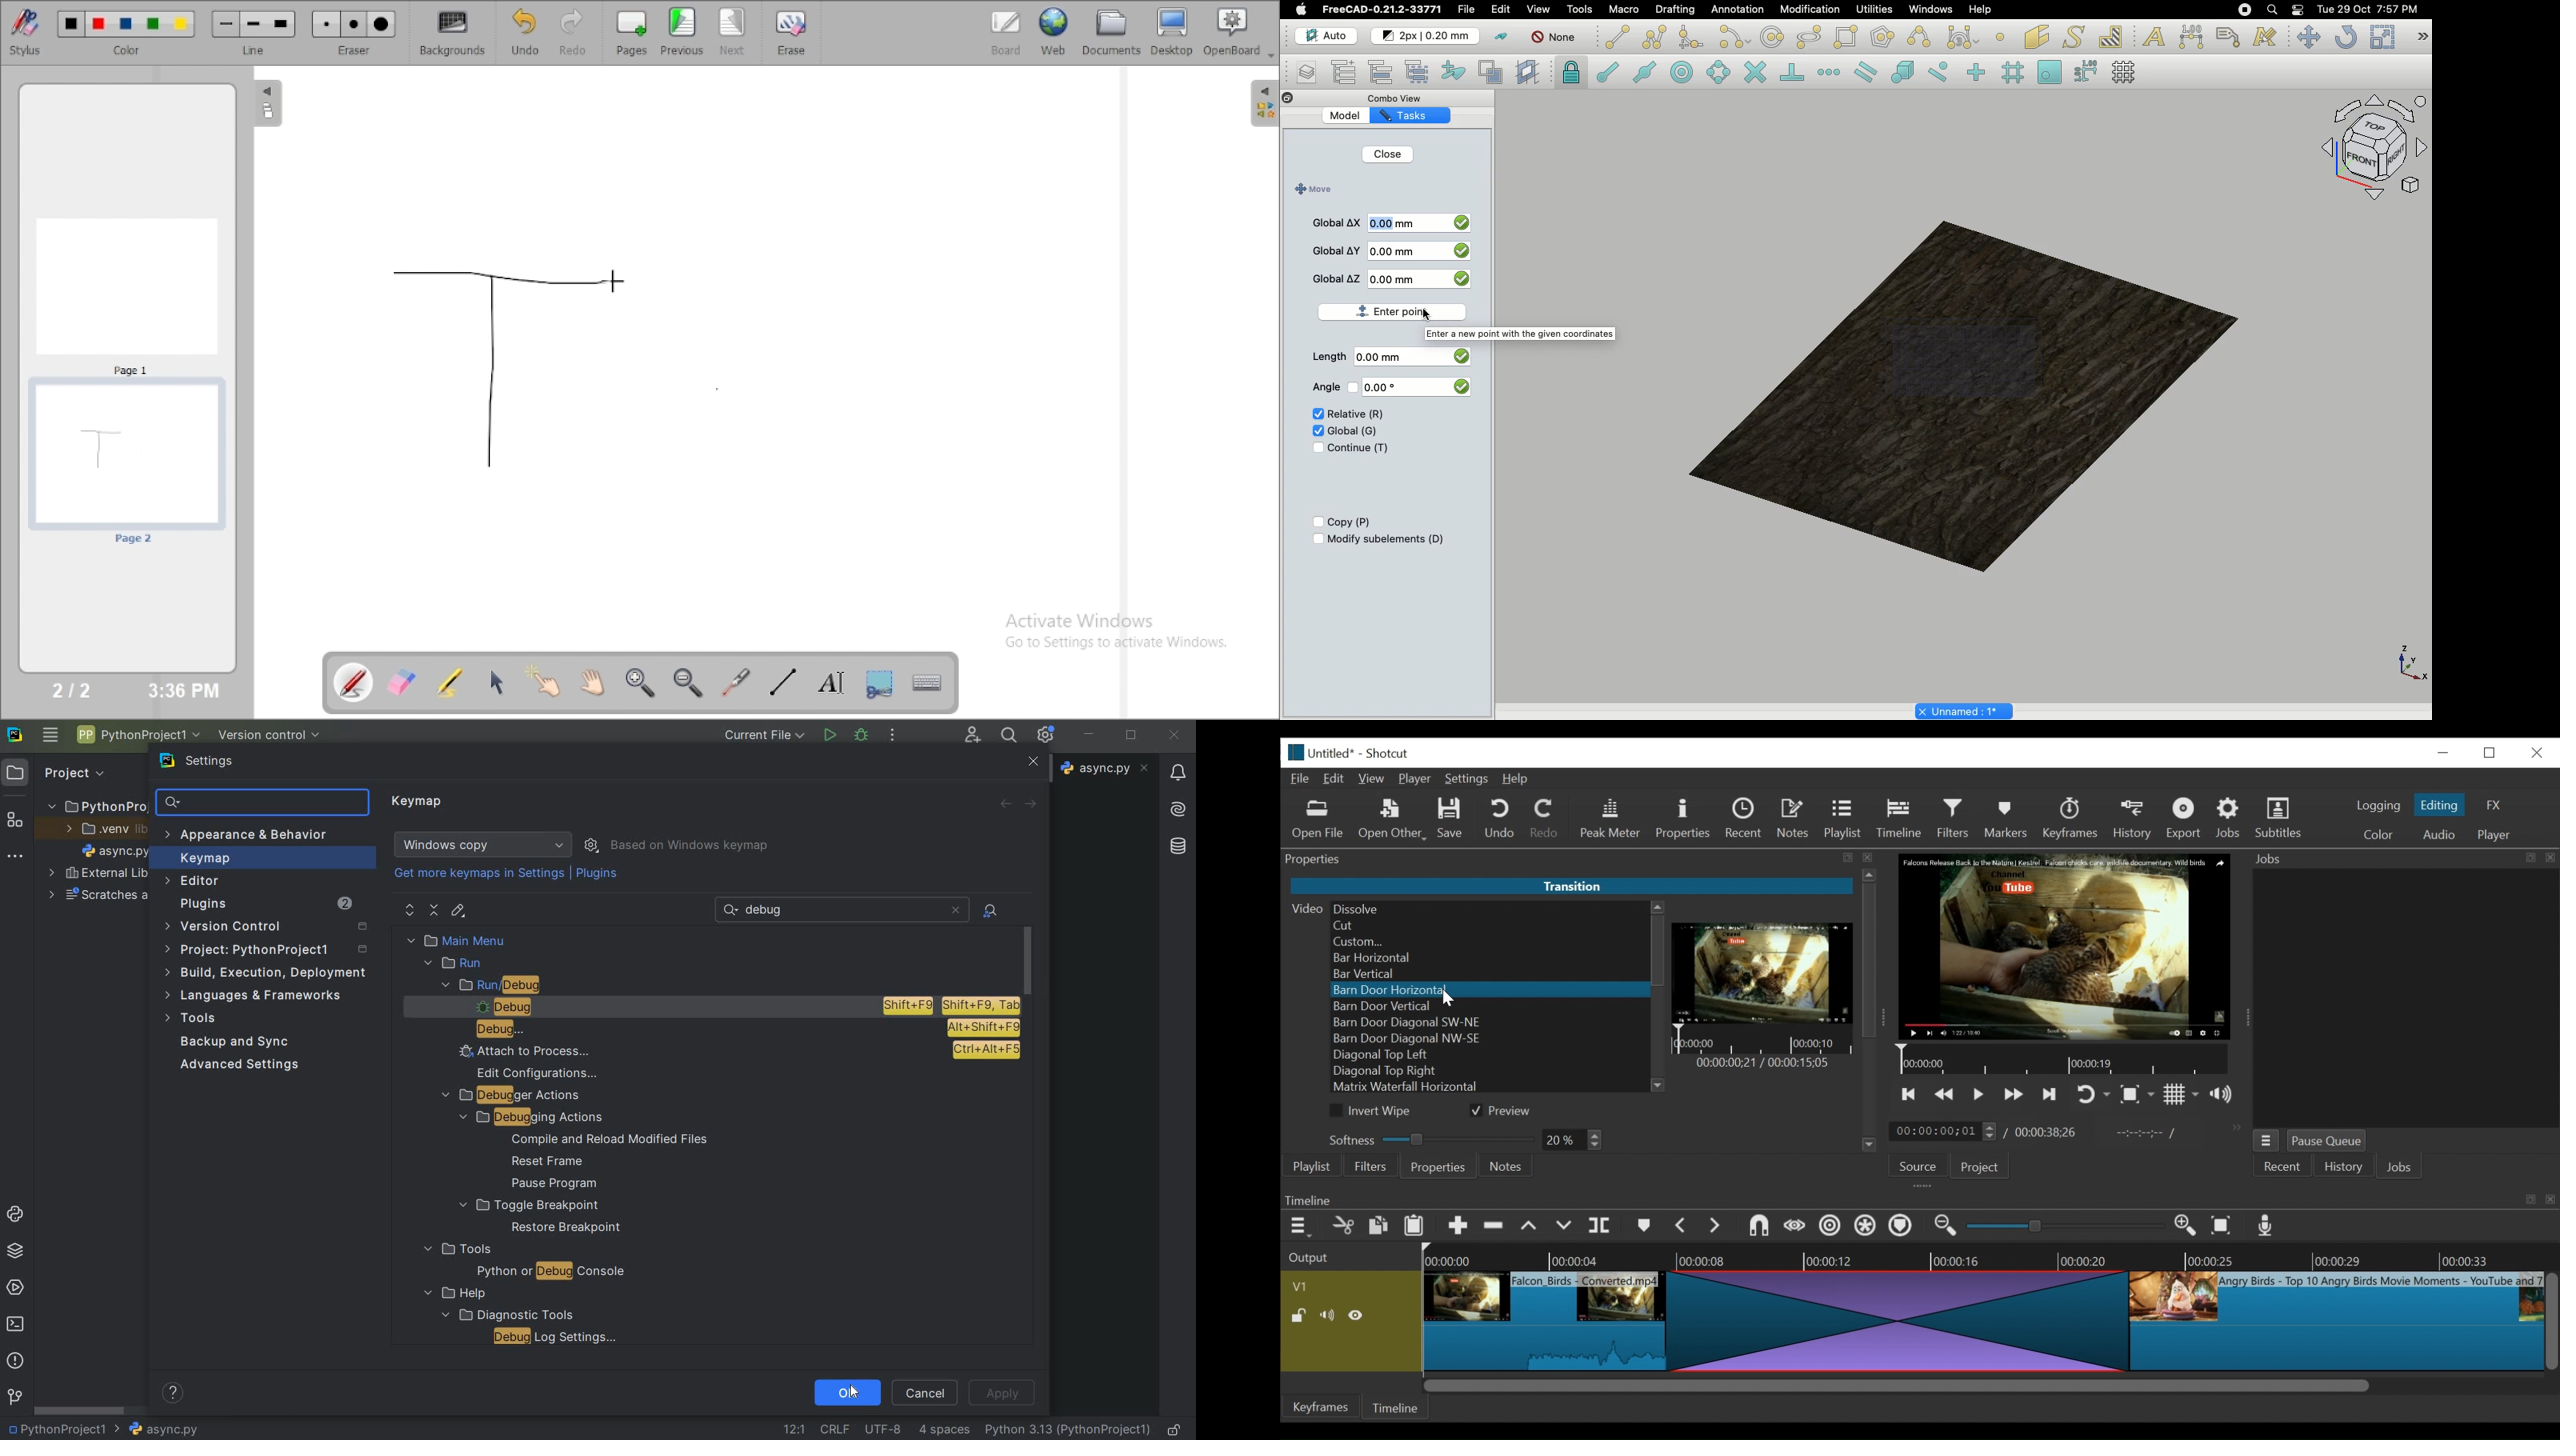  Describe the element at coordinates (1909, 1095) in the screenshot. I see `skip to the previous point` at that location.